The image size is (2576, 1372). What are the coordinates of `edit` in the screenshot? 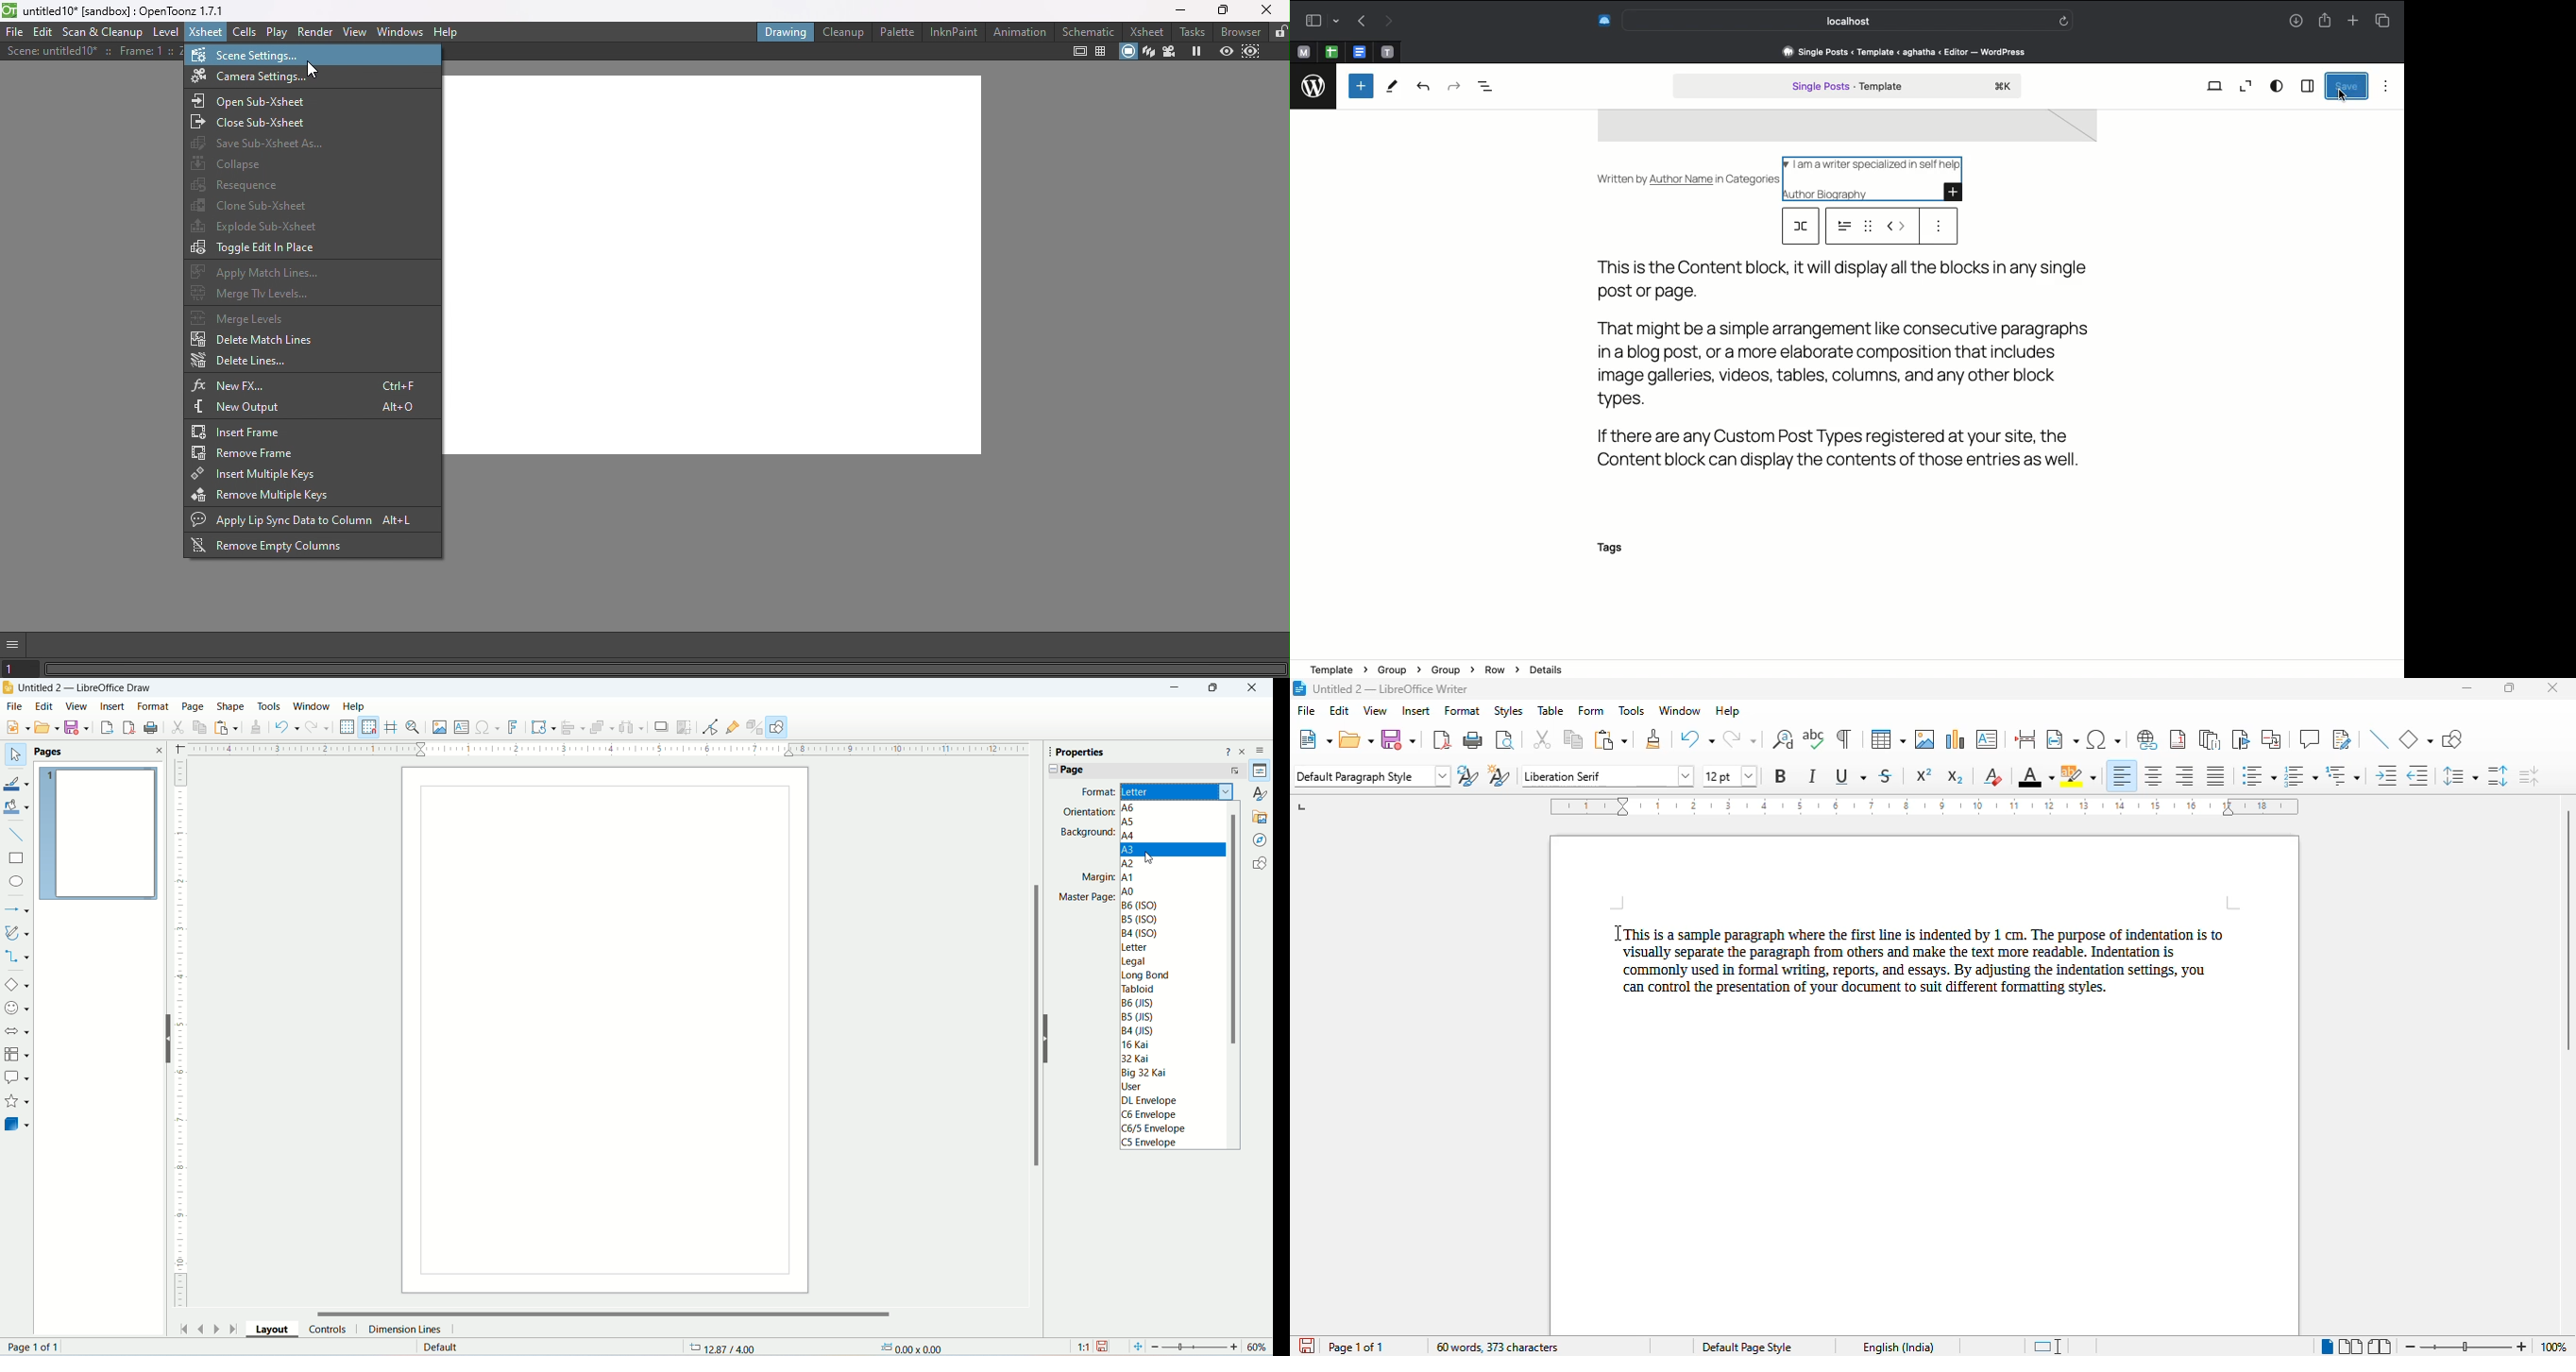 It's located at (44, 706).